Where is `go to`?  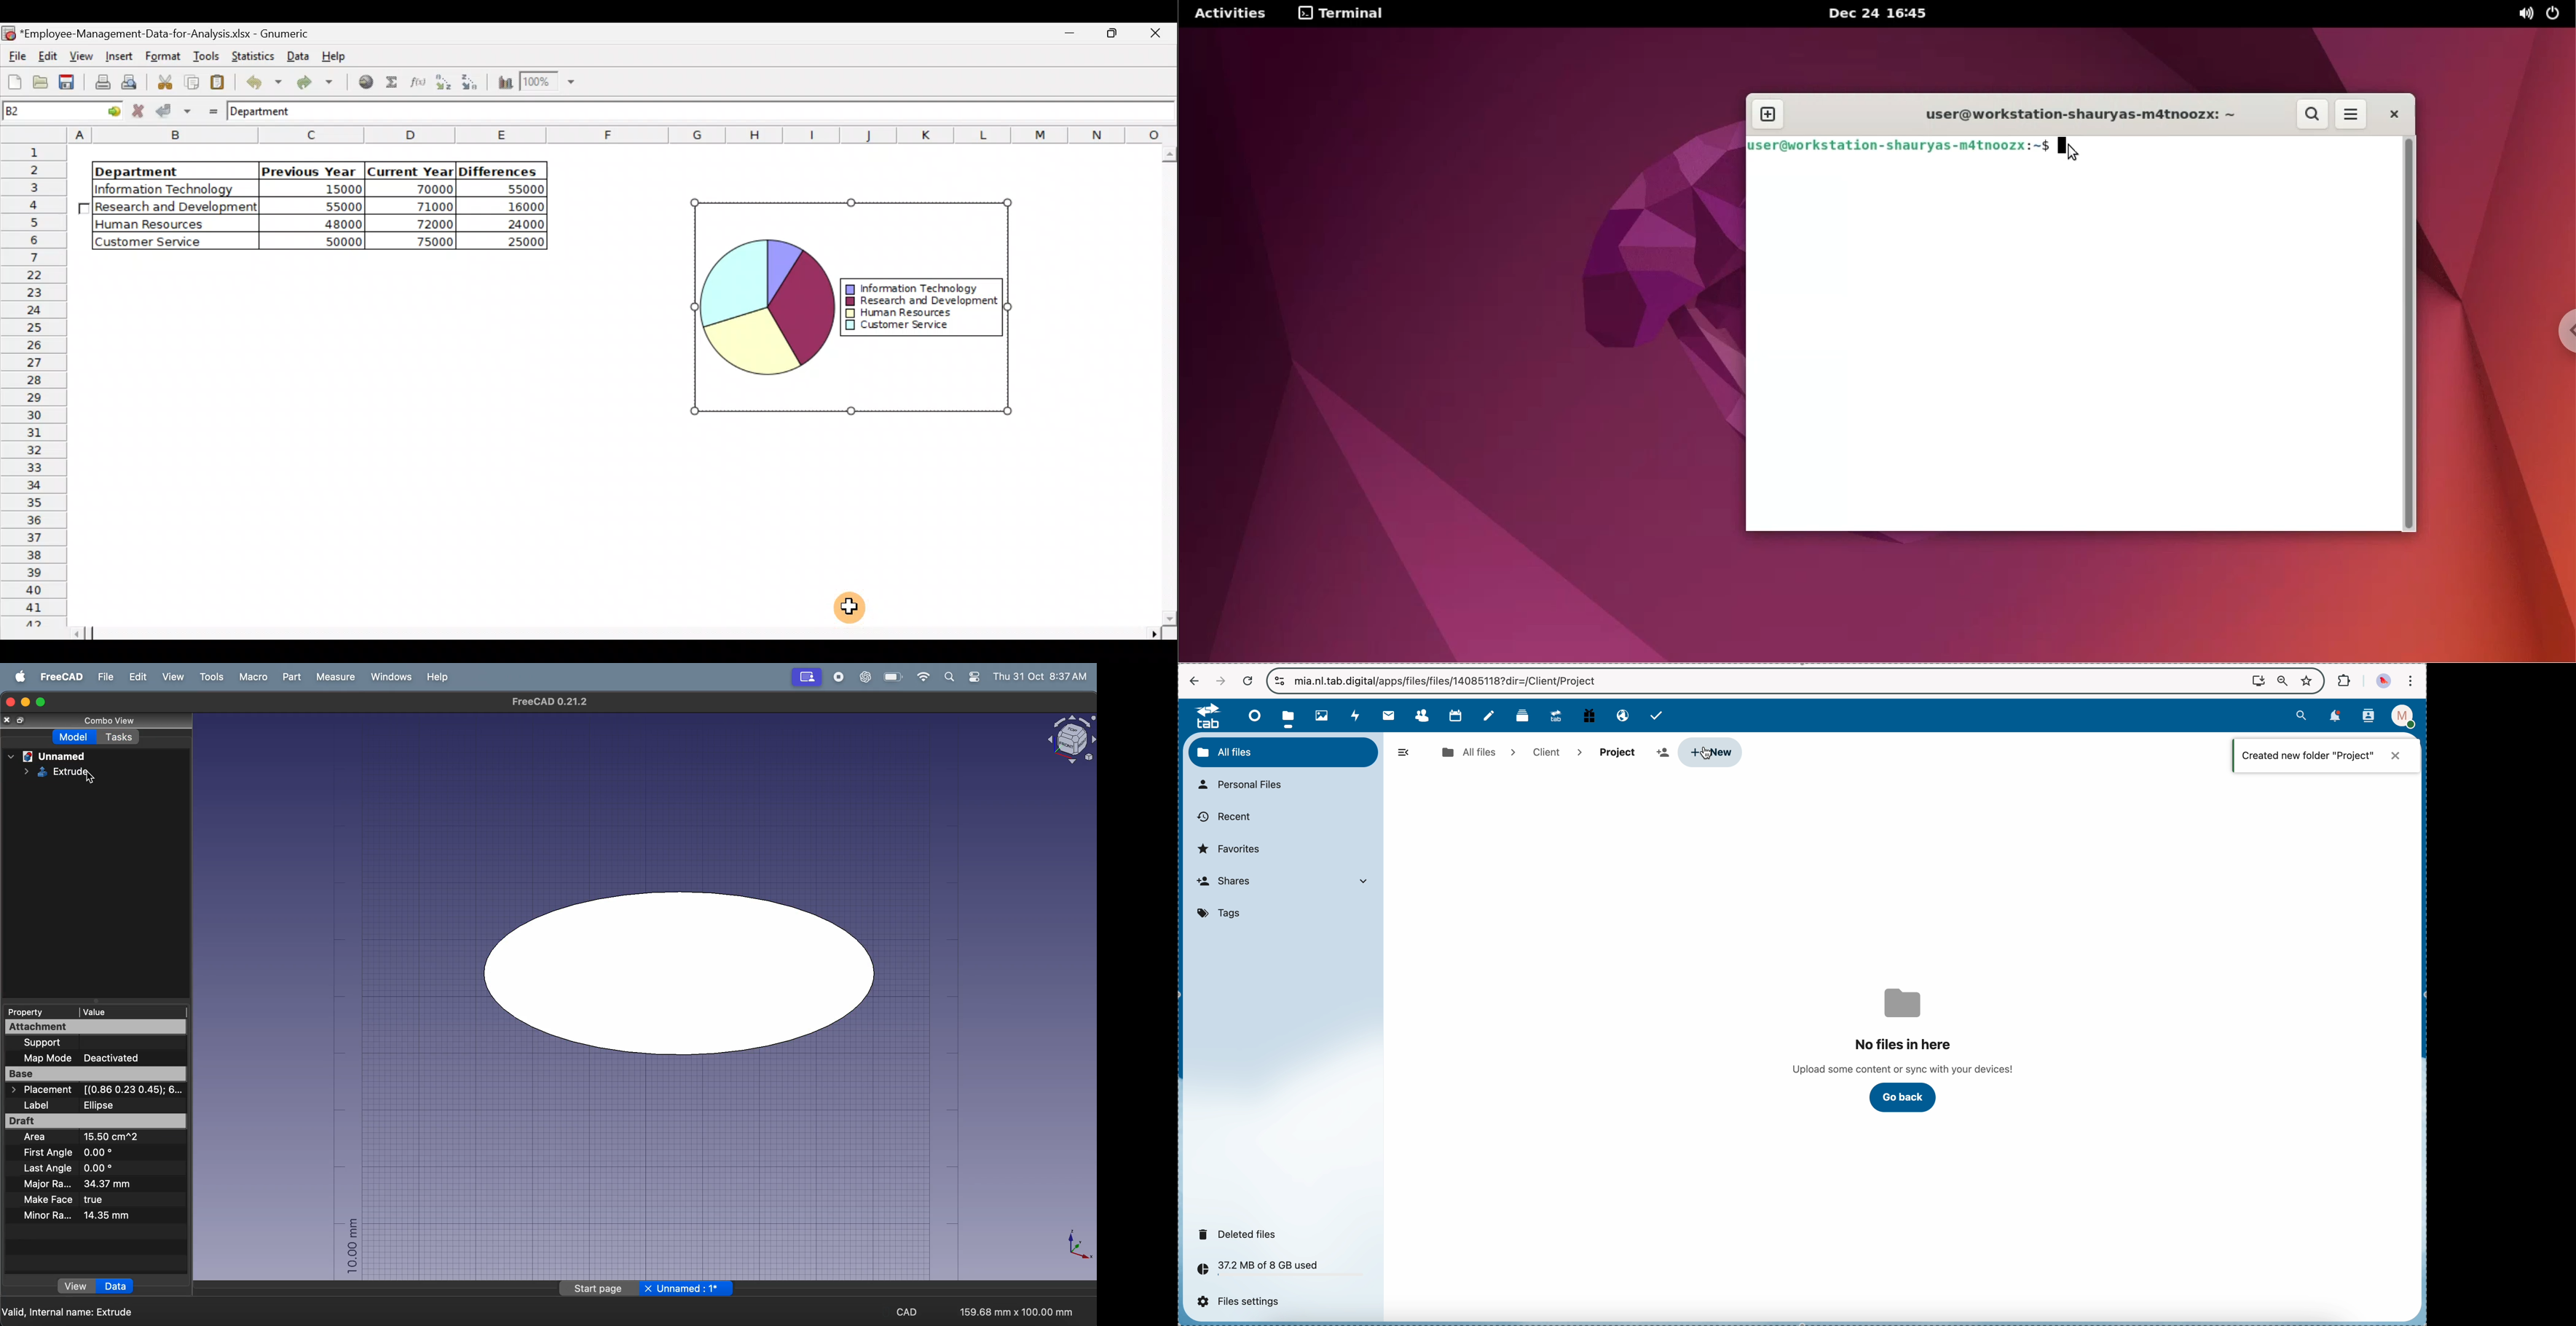 go to is located at coordinates (107, 112).